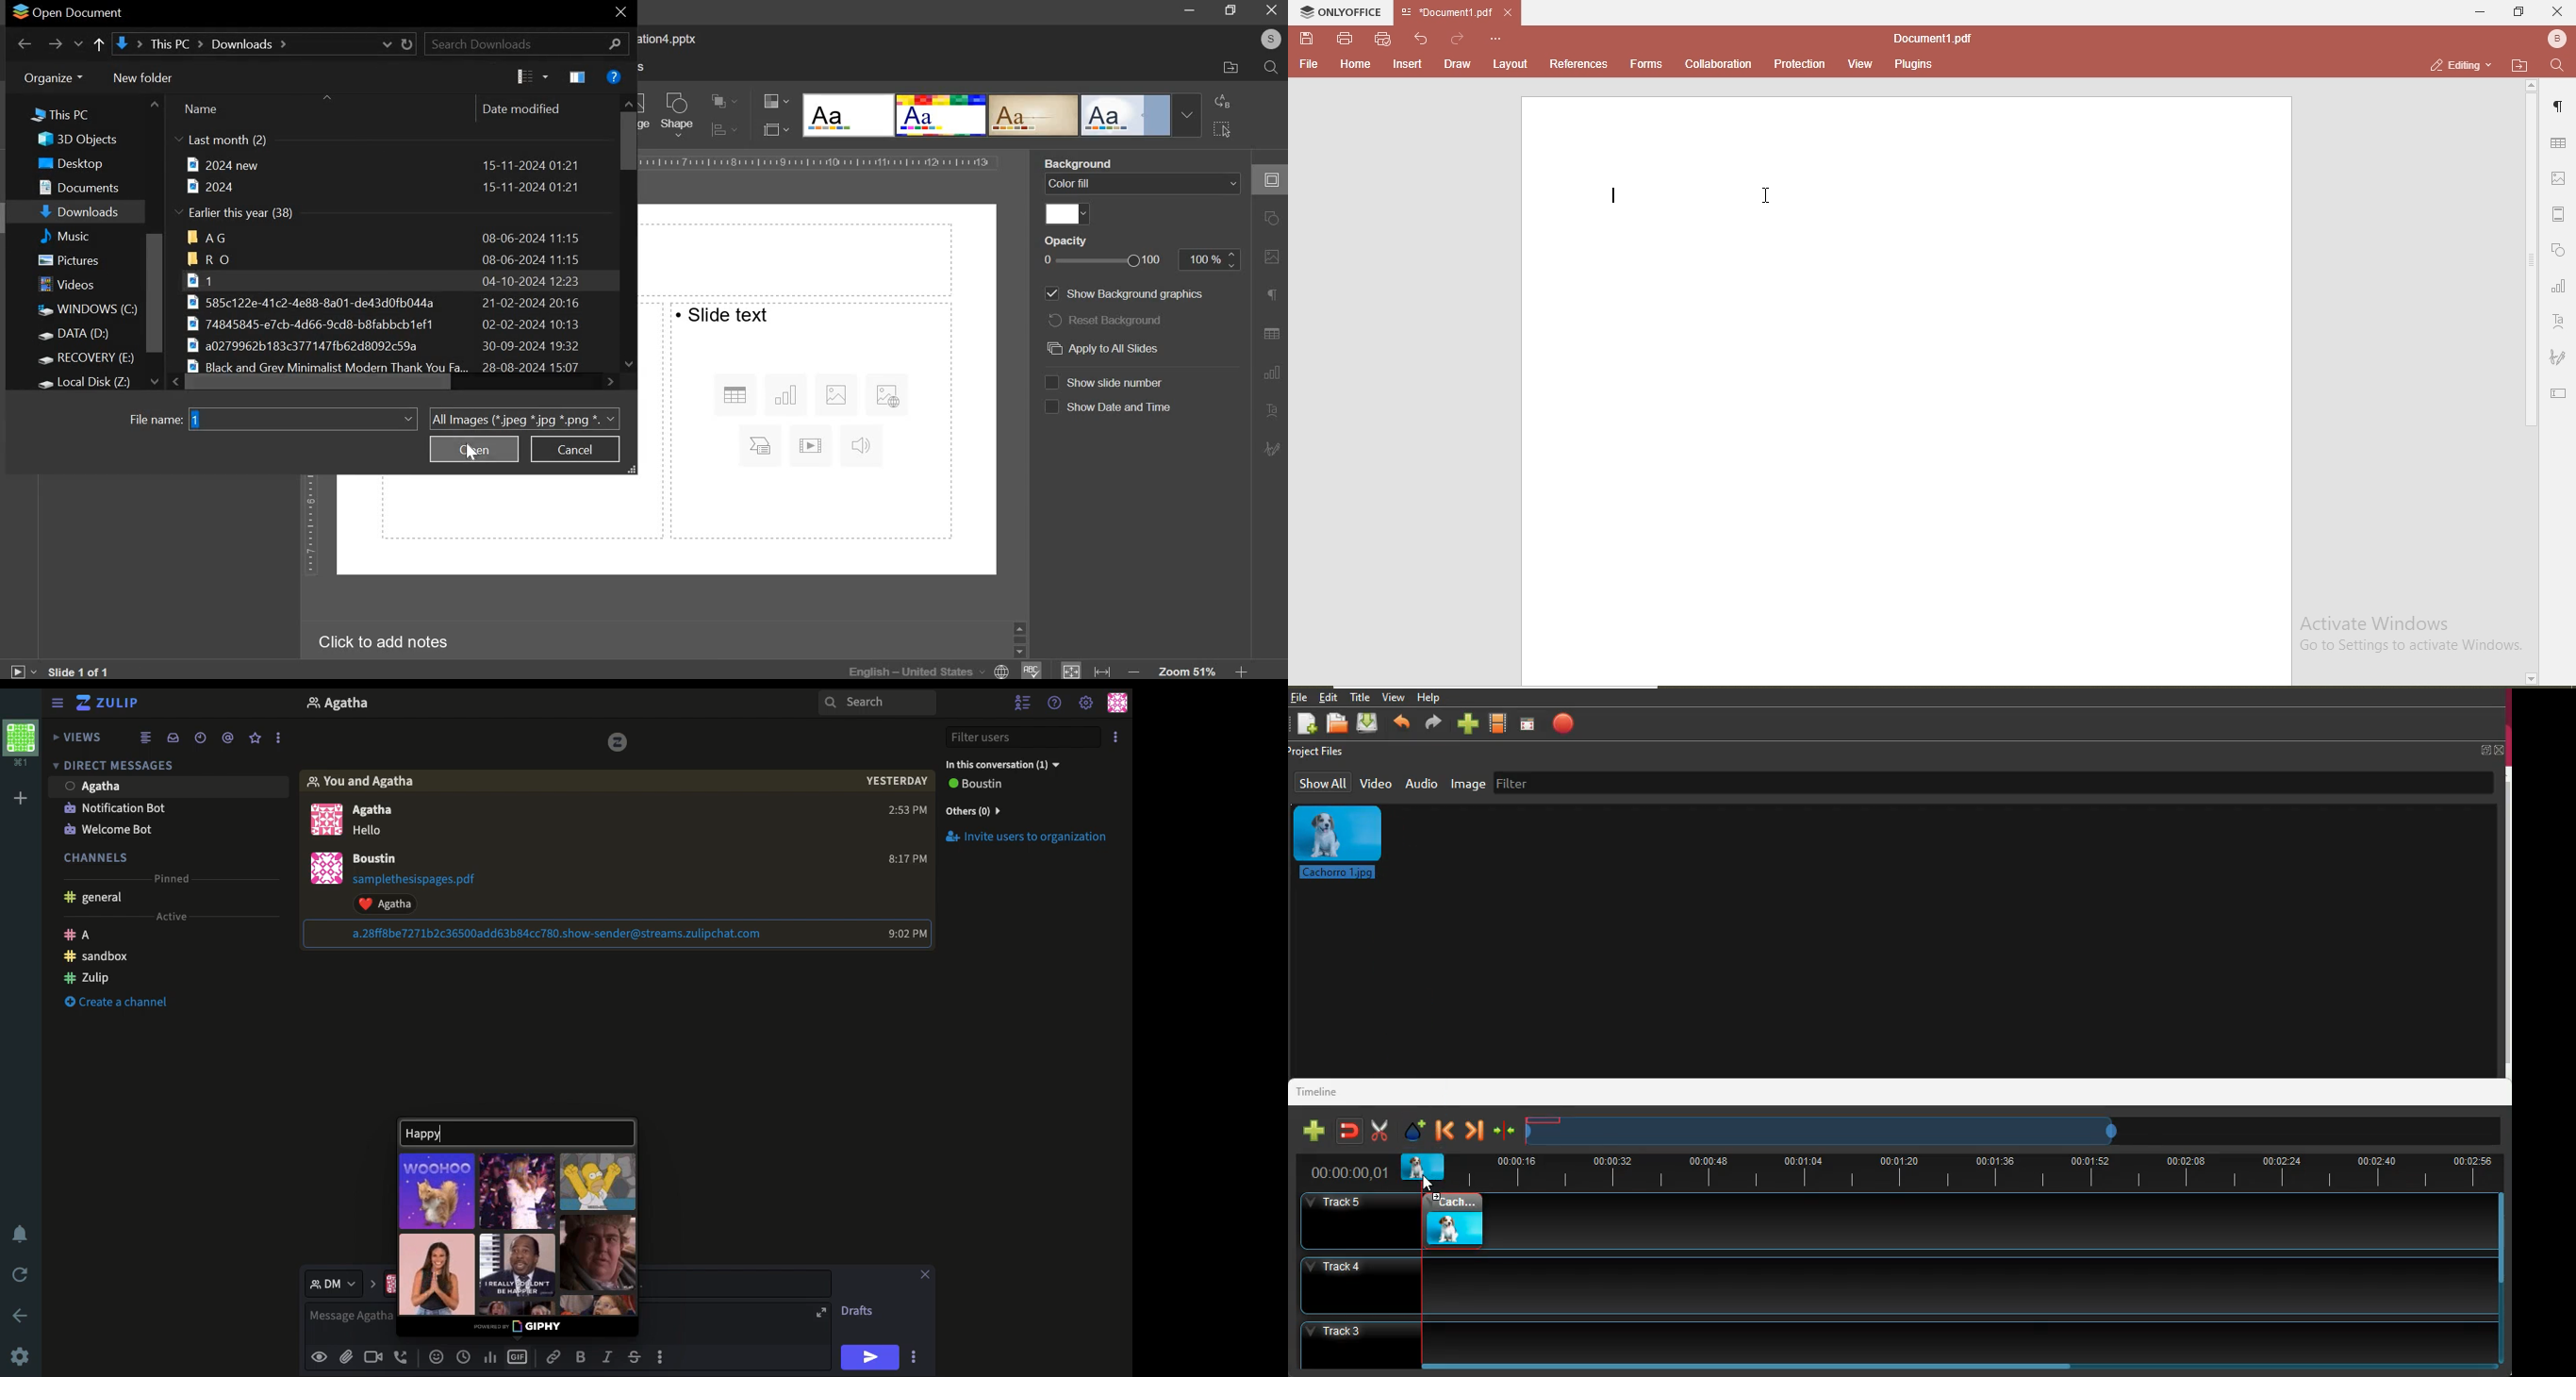 The image size is (2576, 1400). What do you see at coordinates (75, 262) in the screenshot?
I see `pictures` at bounding box center [75, 262].